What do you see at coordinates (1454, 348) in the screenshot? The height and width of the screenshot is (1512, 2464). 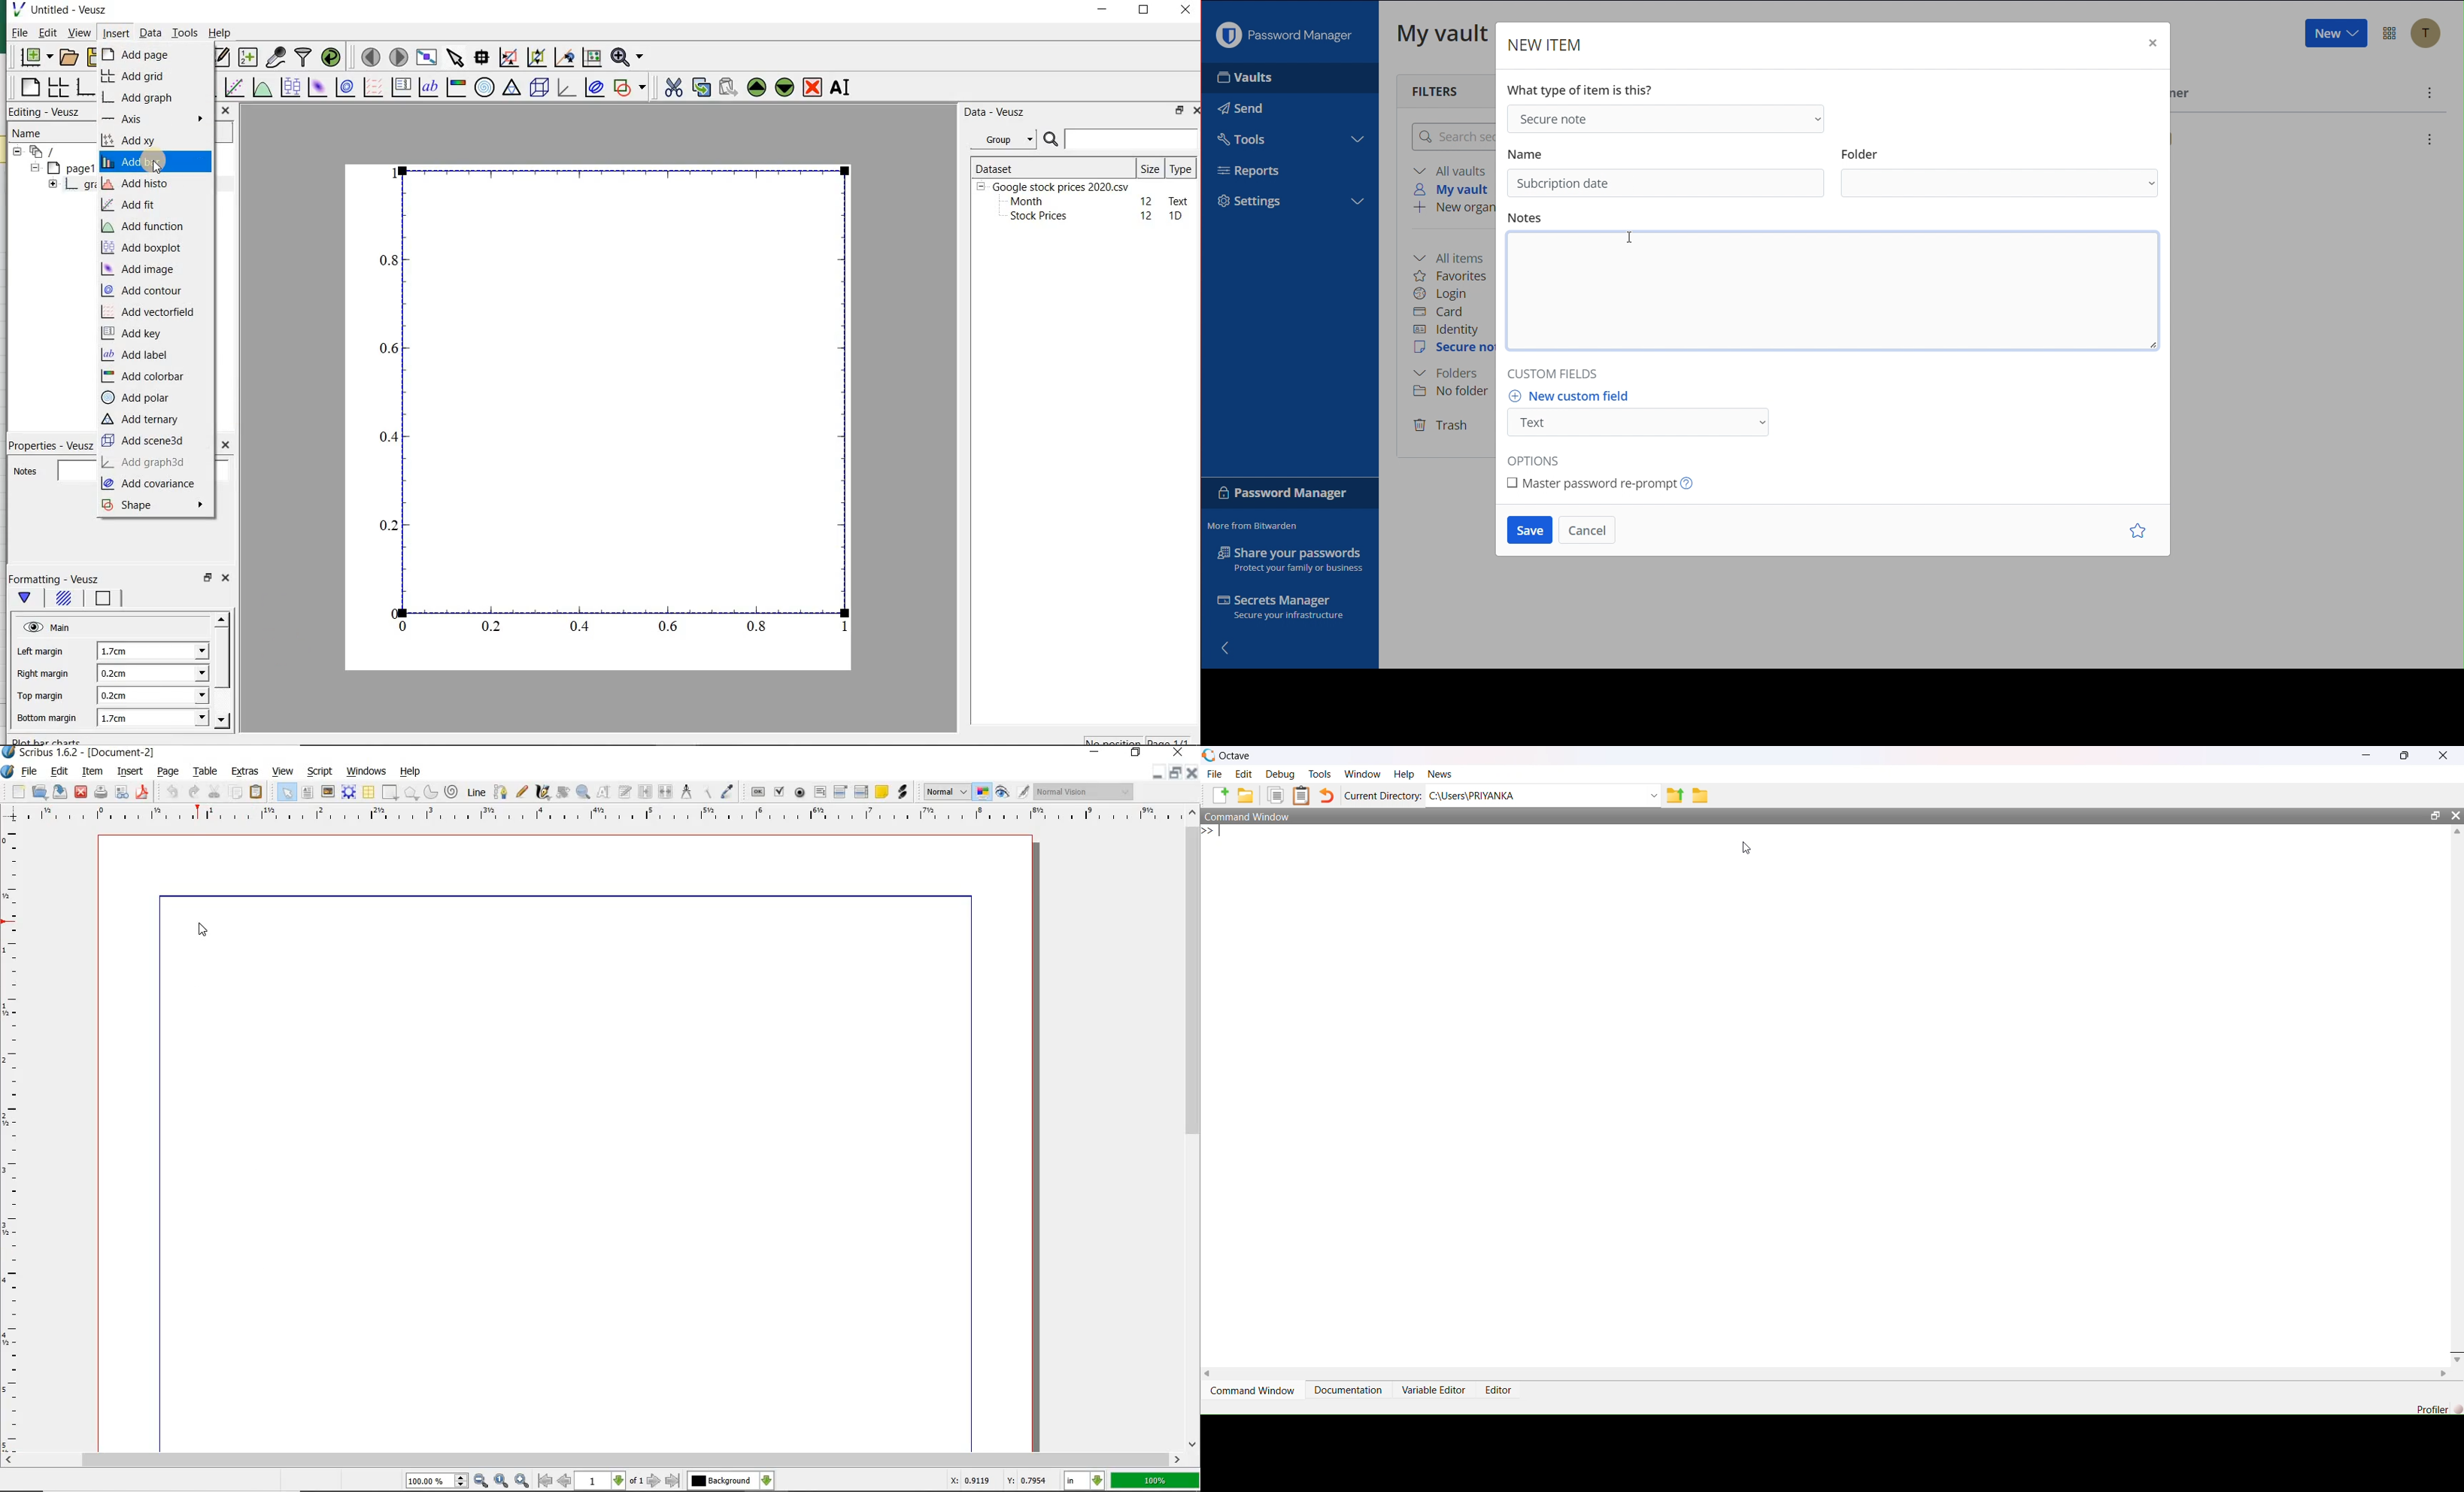 I see `Secure Note` at bounding box center [1454, 348].